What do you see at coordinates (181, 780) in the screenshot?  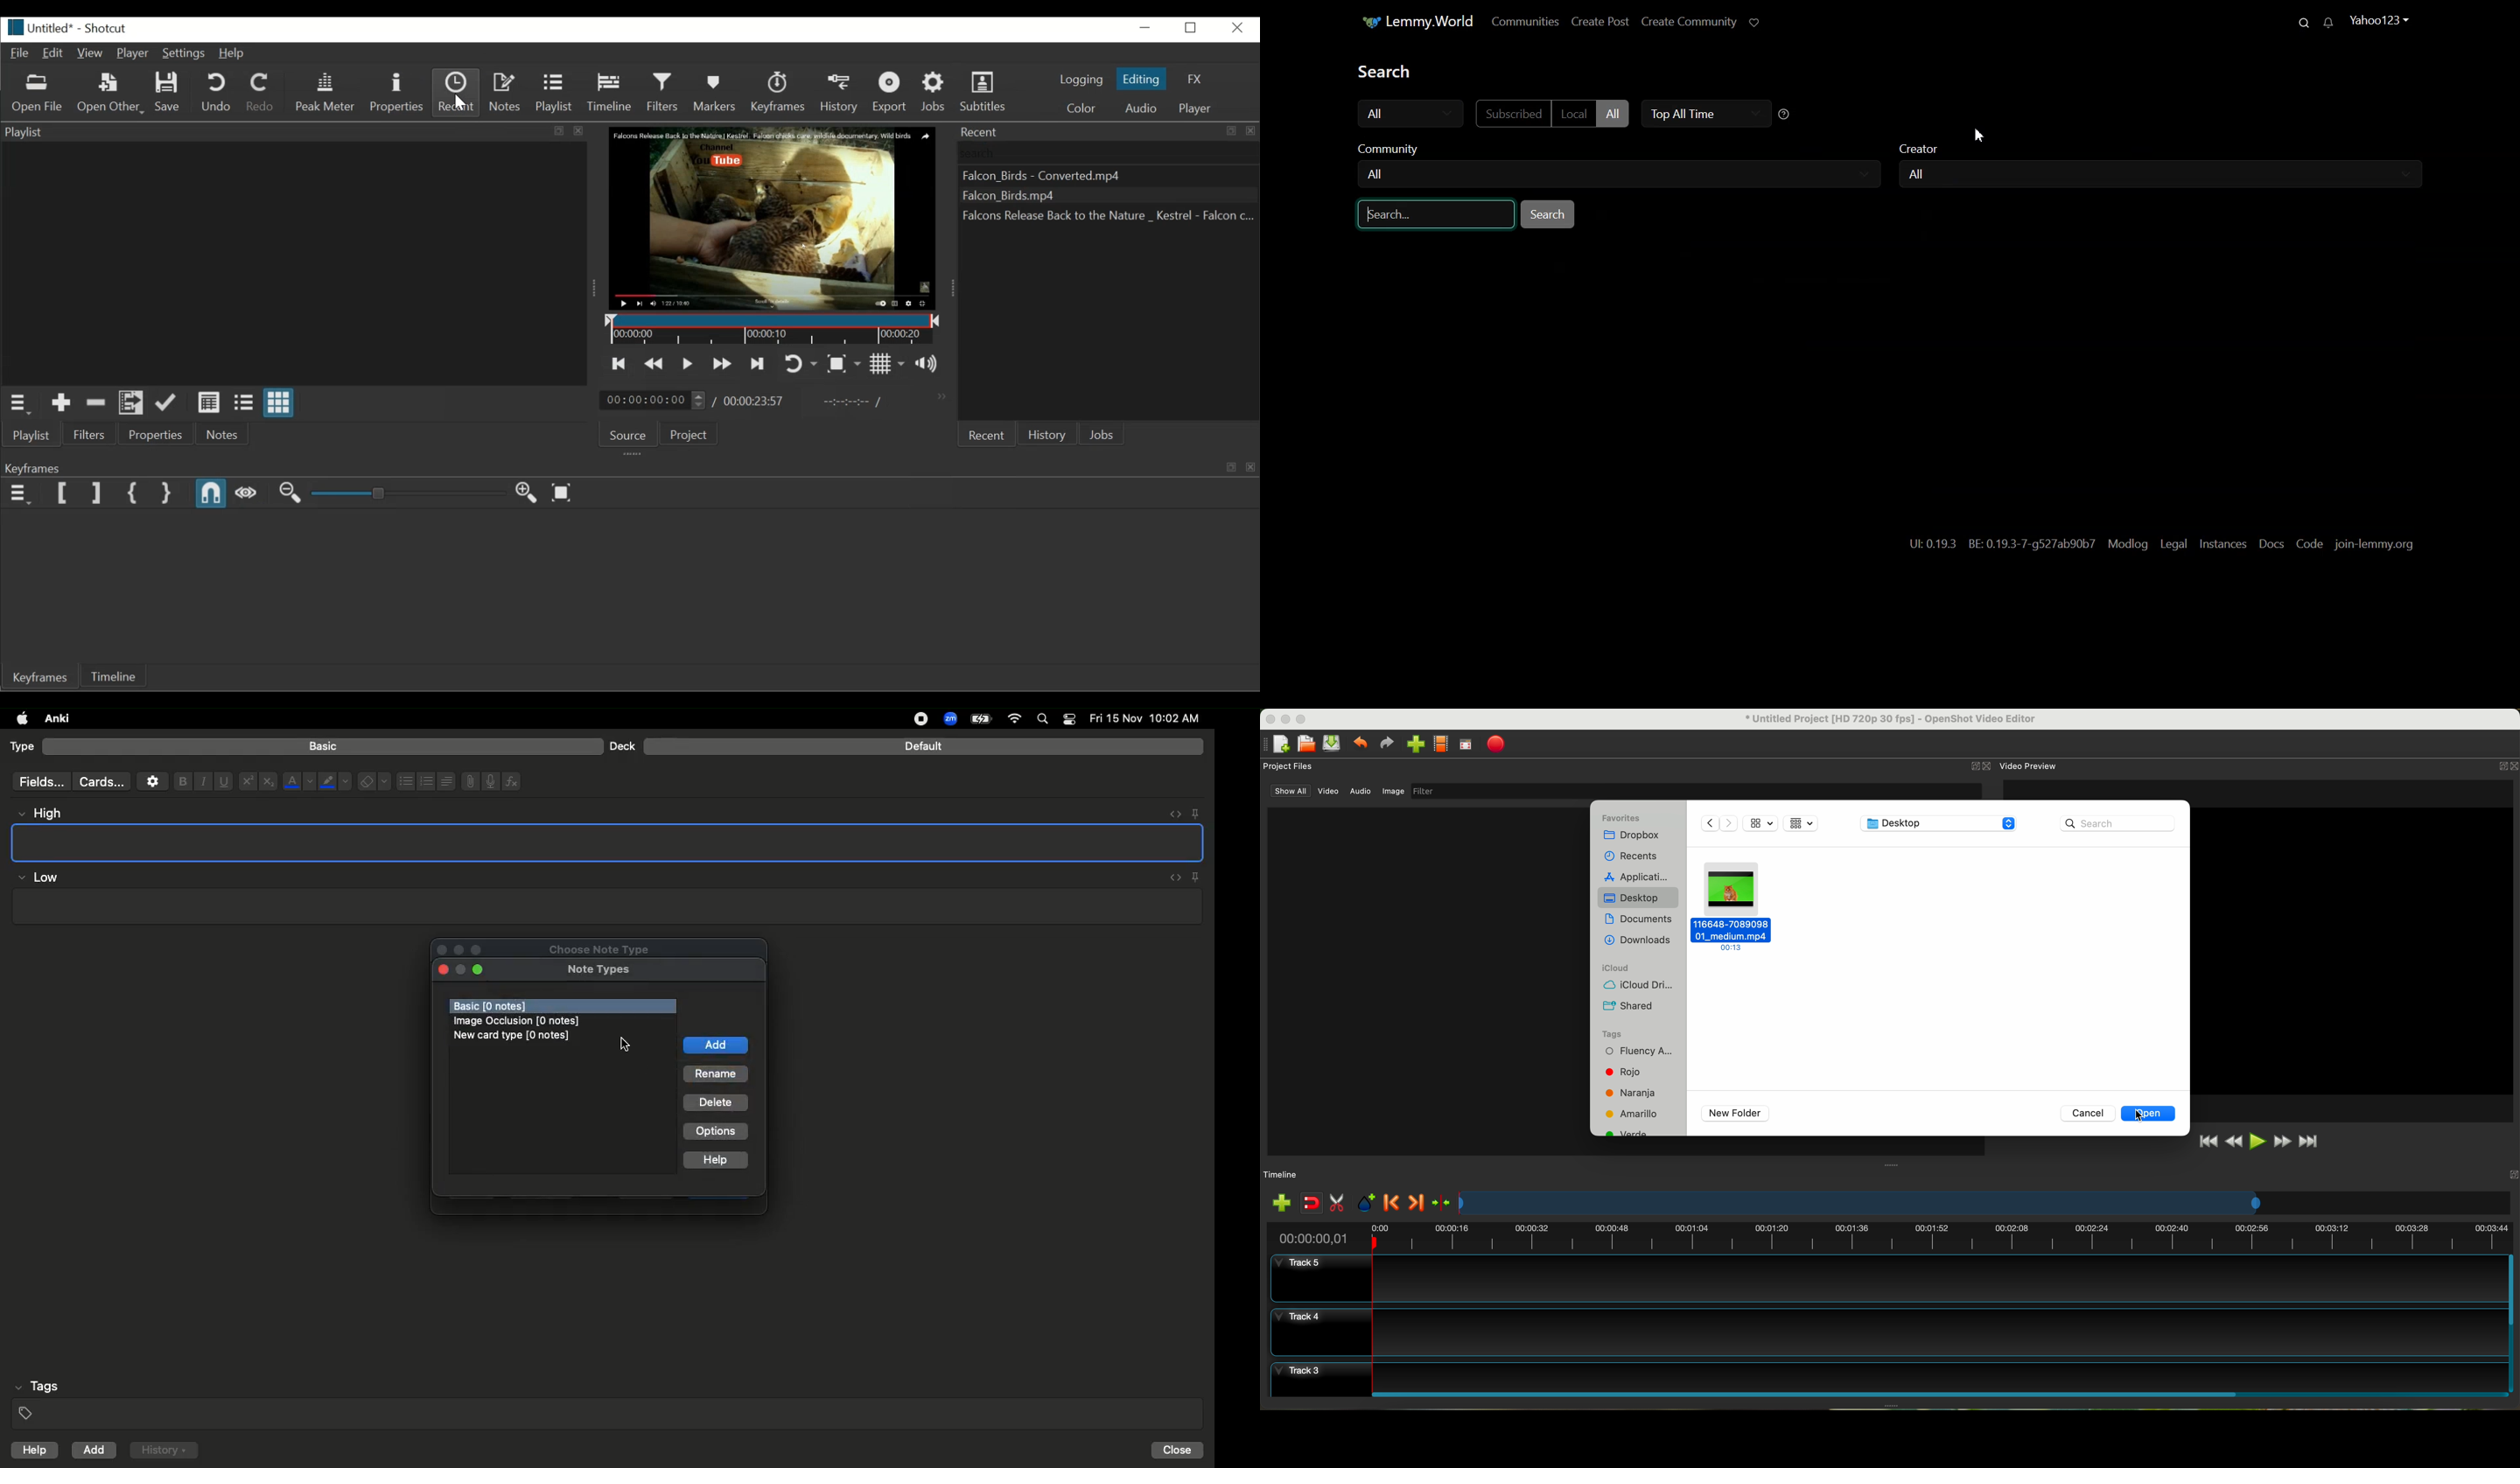 I see `Bold` at bounding box center [181, 780].